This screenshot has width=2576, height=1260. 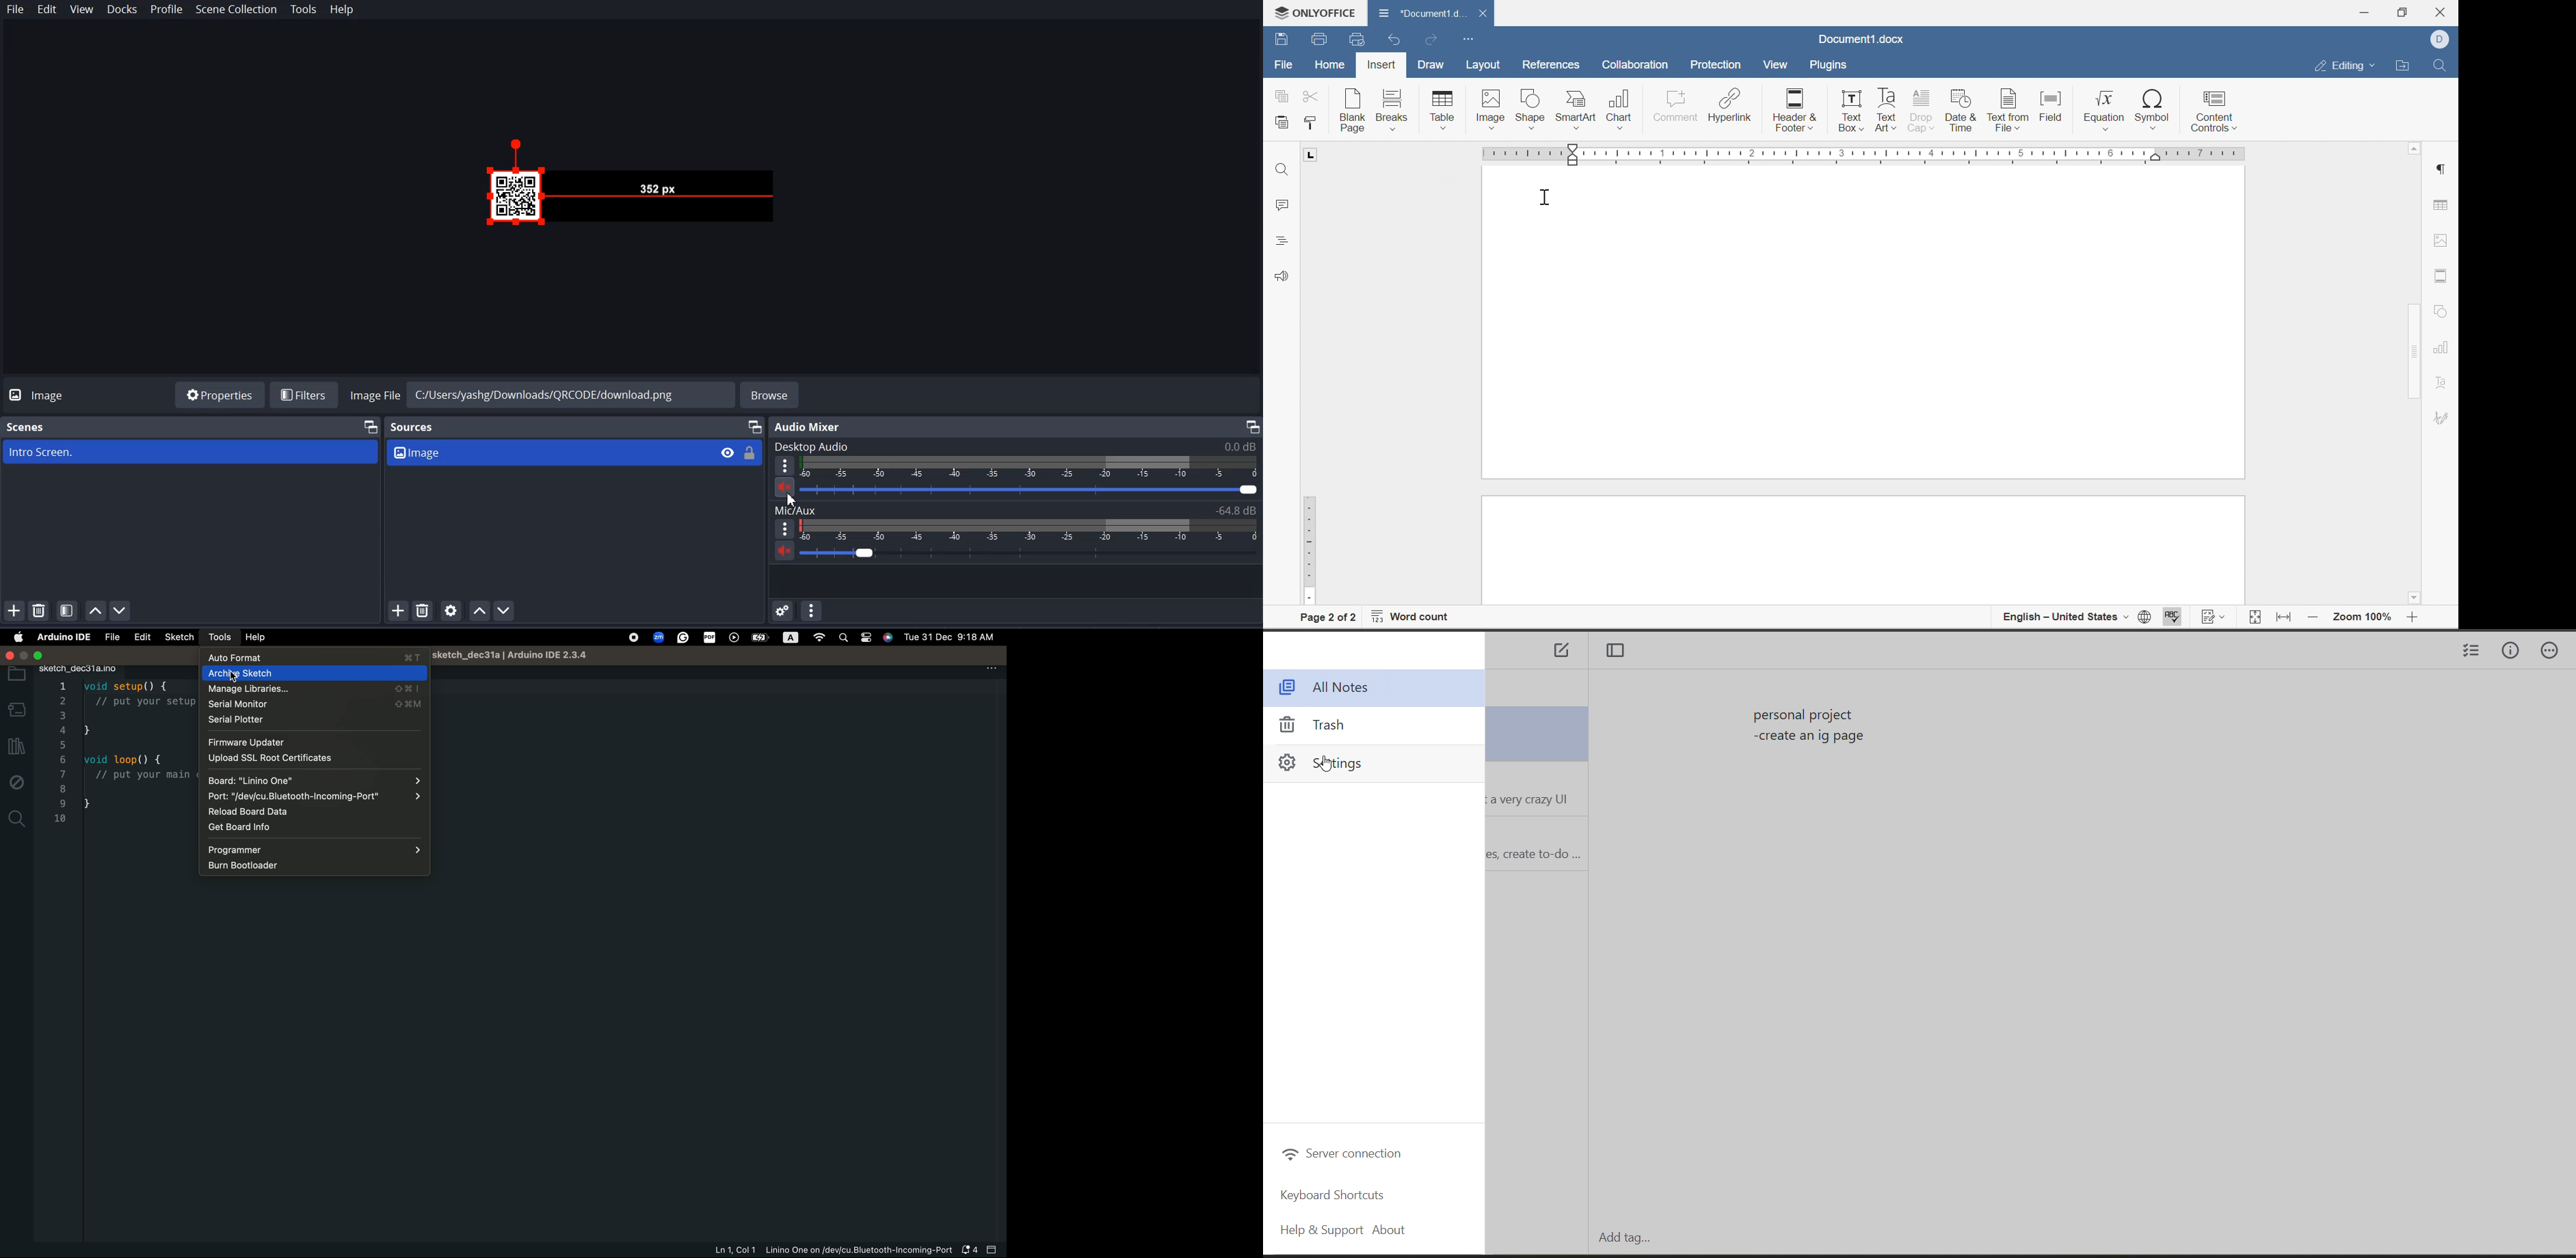 I want to click on File, so click(x=15, y=9).